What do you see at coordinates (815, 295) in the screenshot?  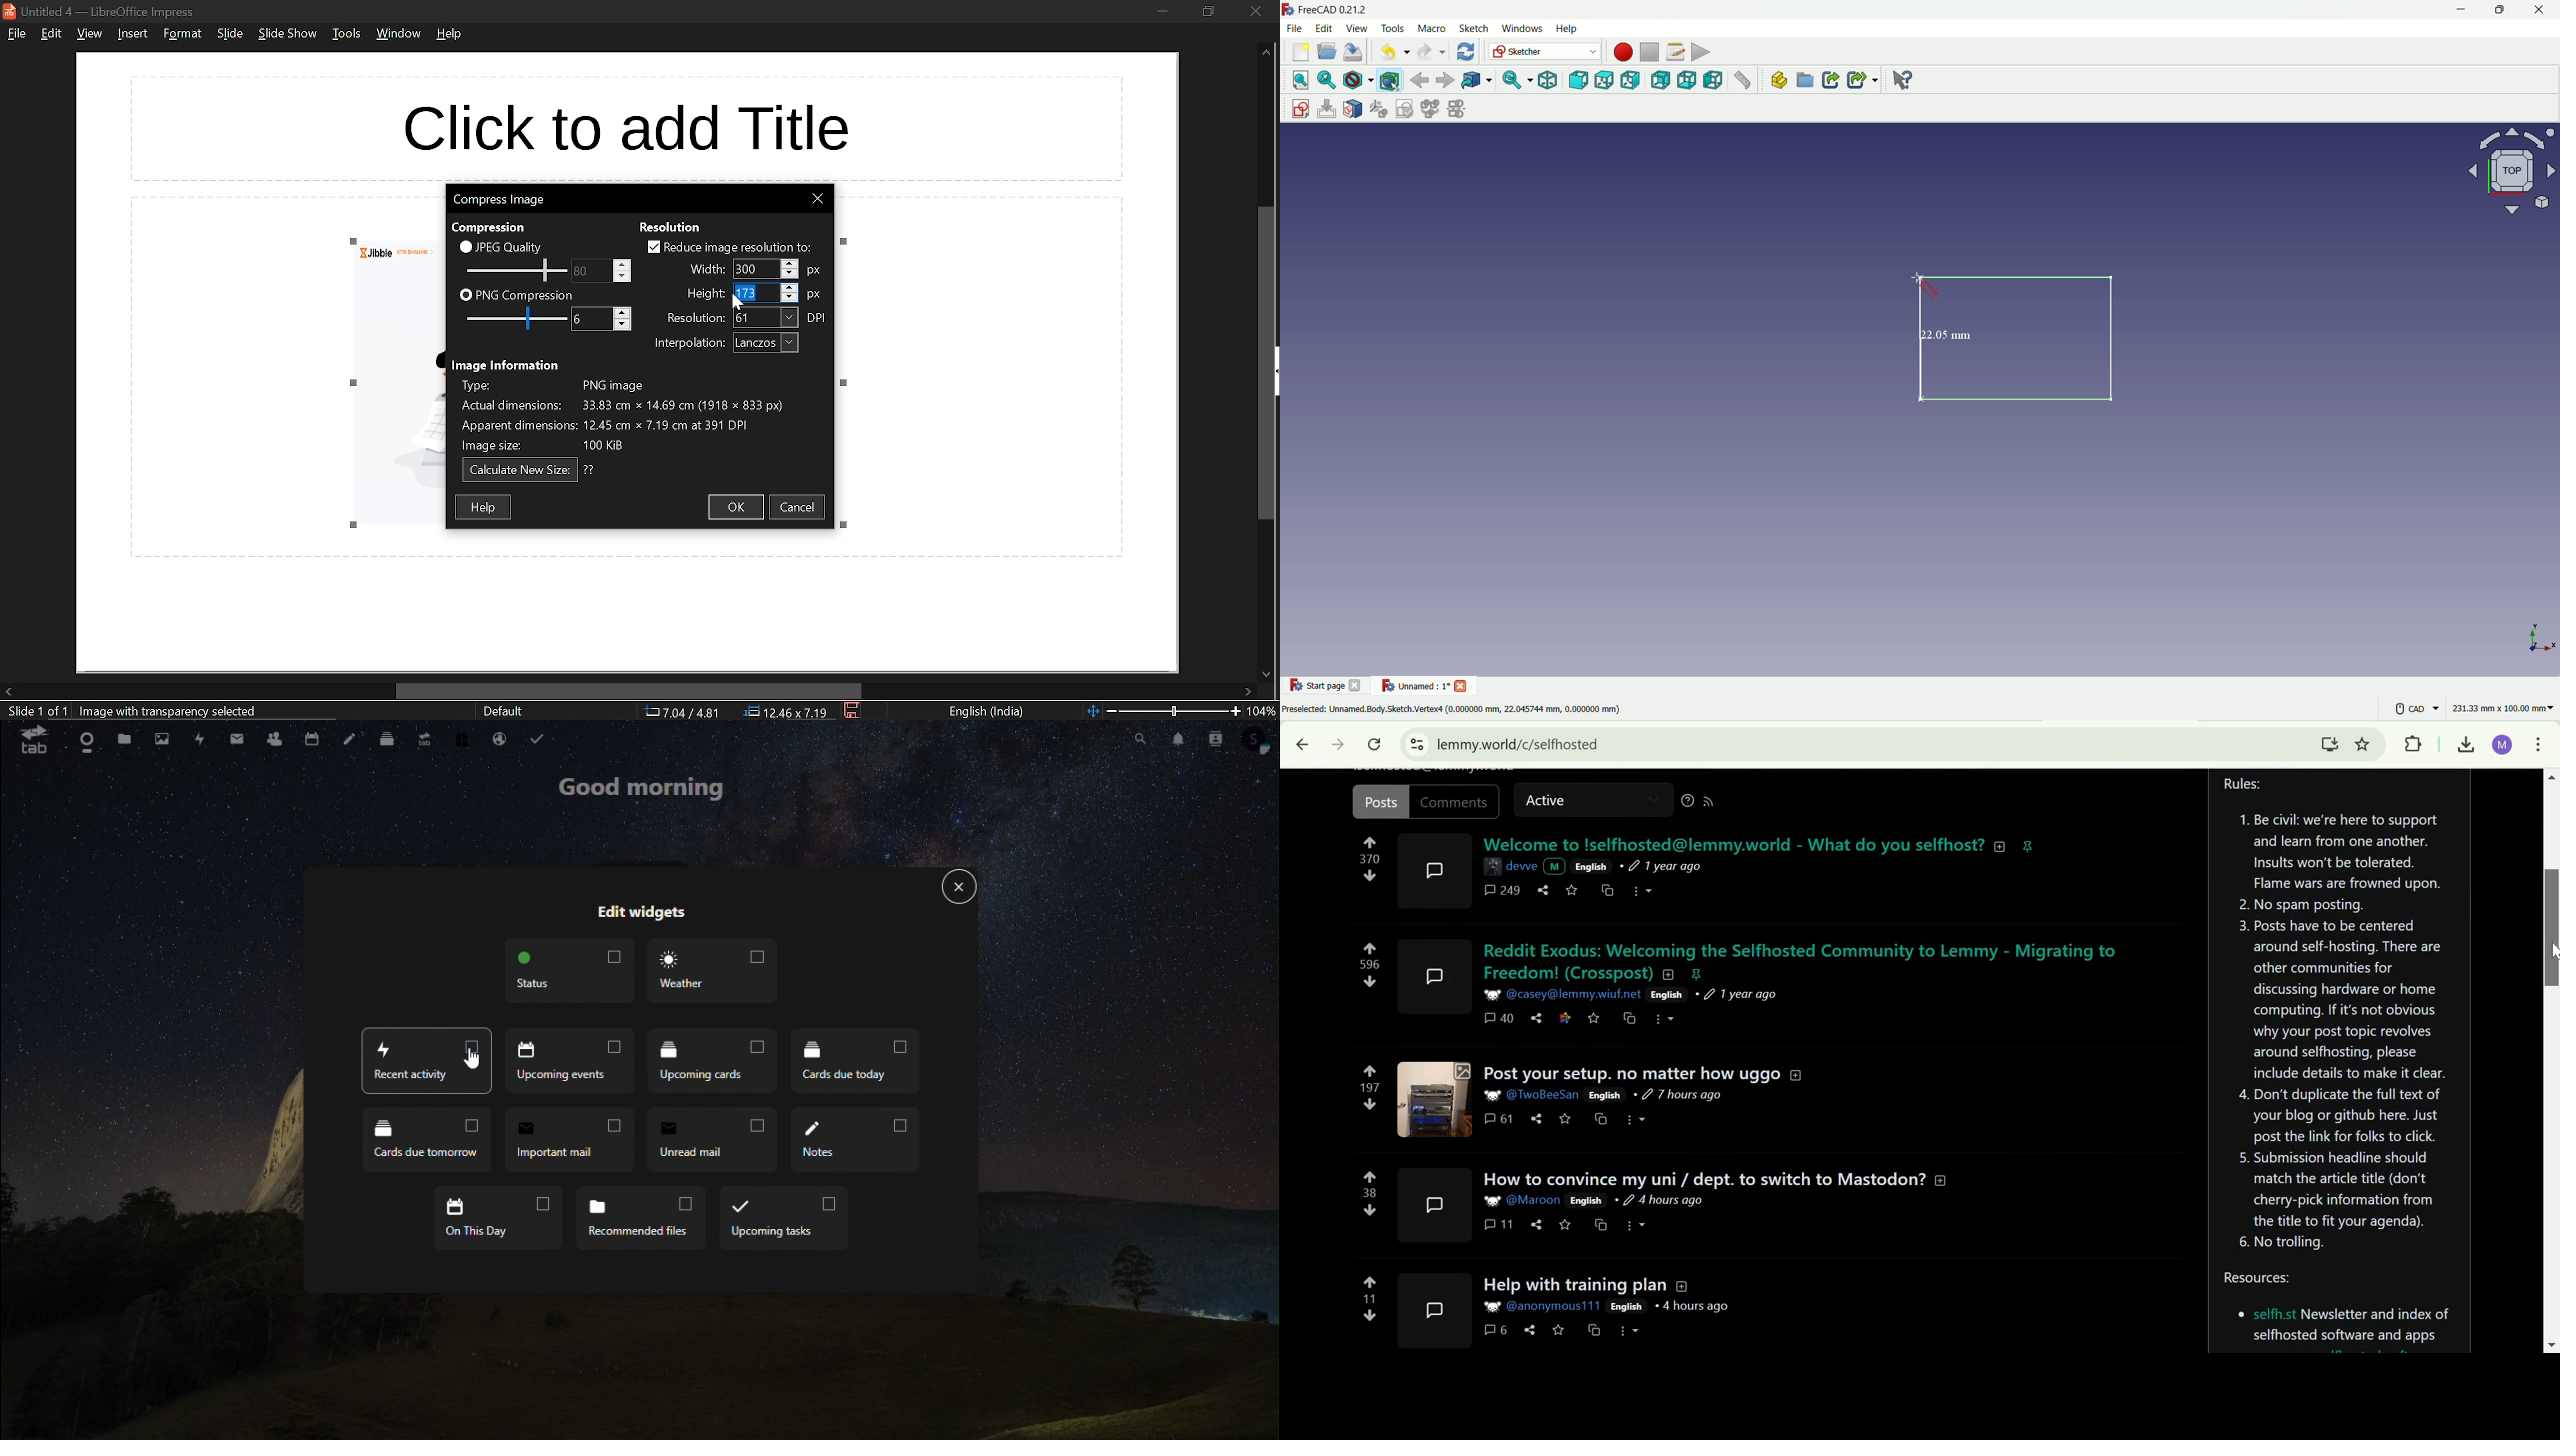 I see `px` at bounding box center [815, 295].